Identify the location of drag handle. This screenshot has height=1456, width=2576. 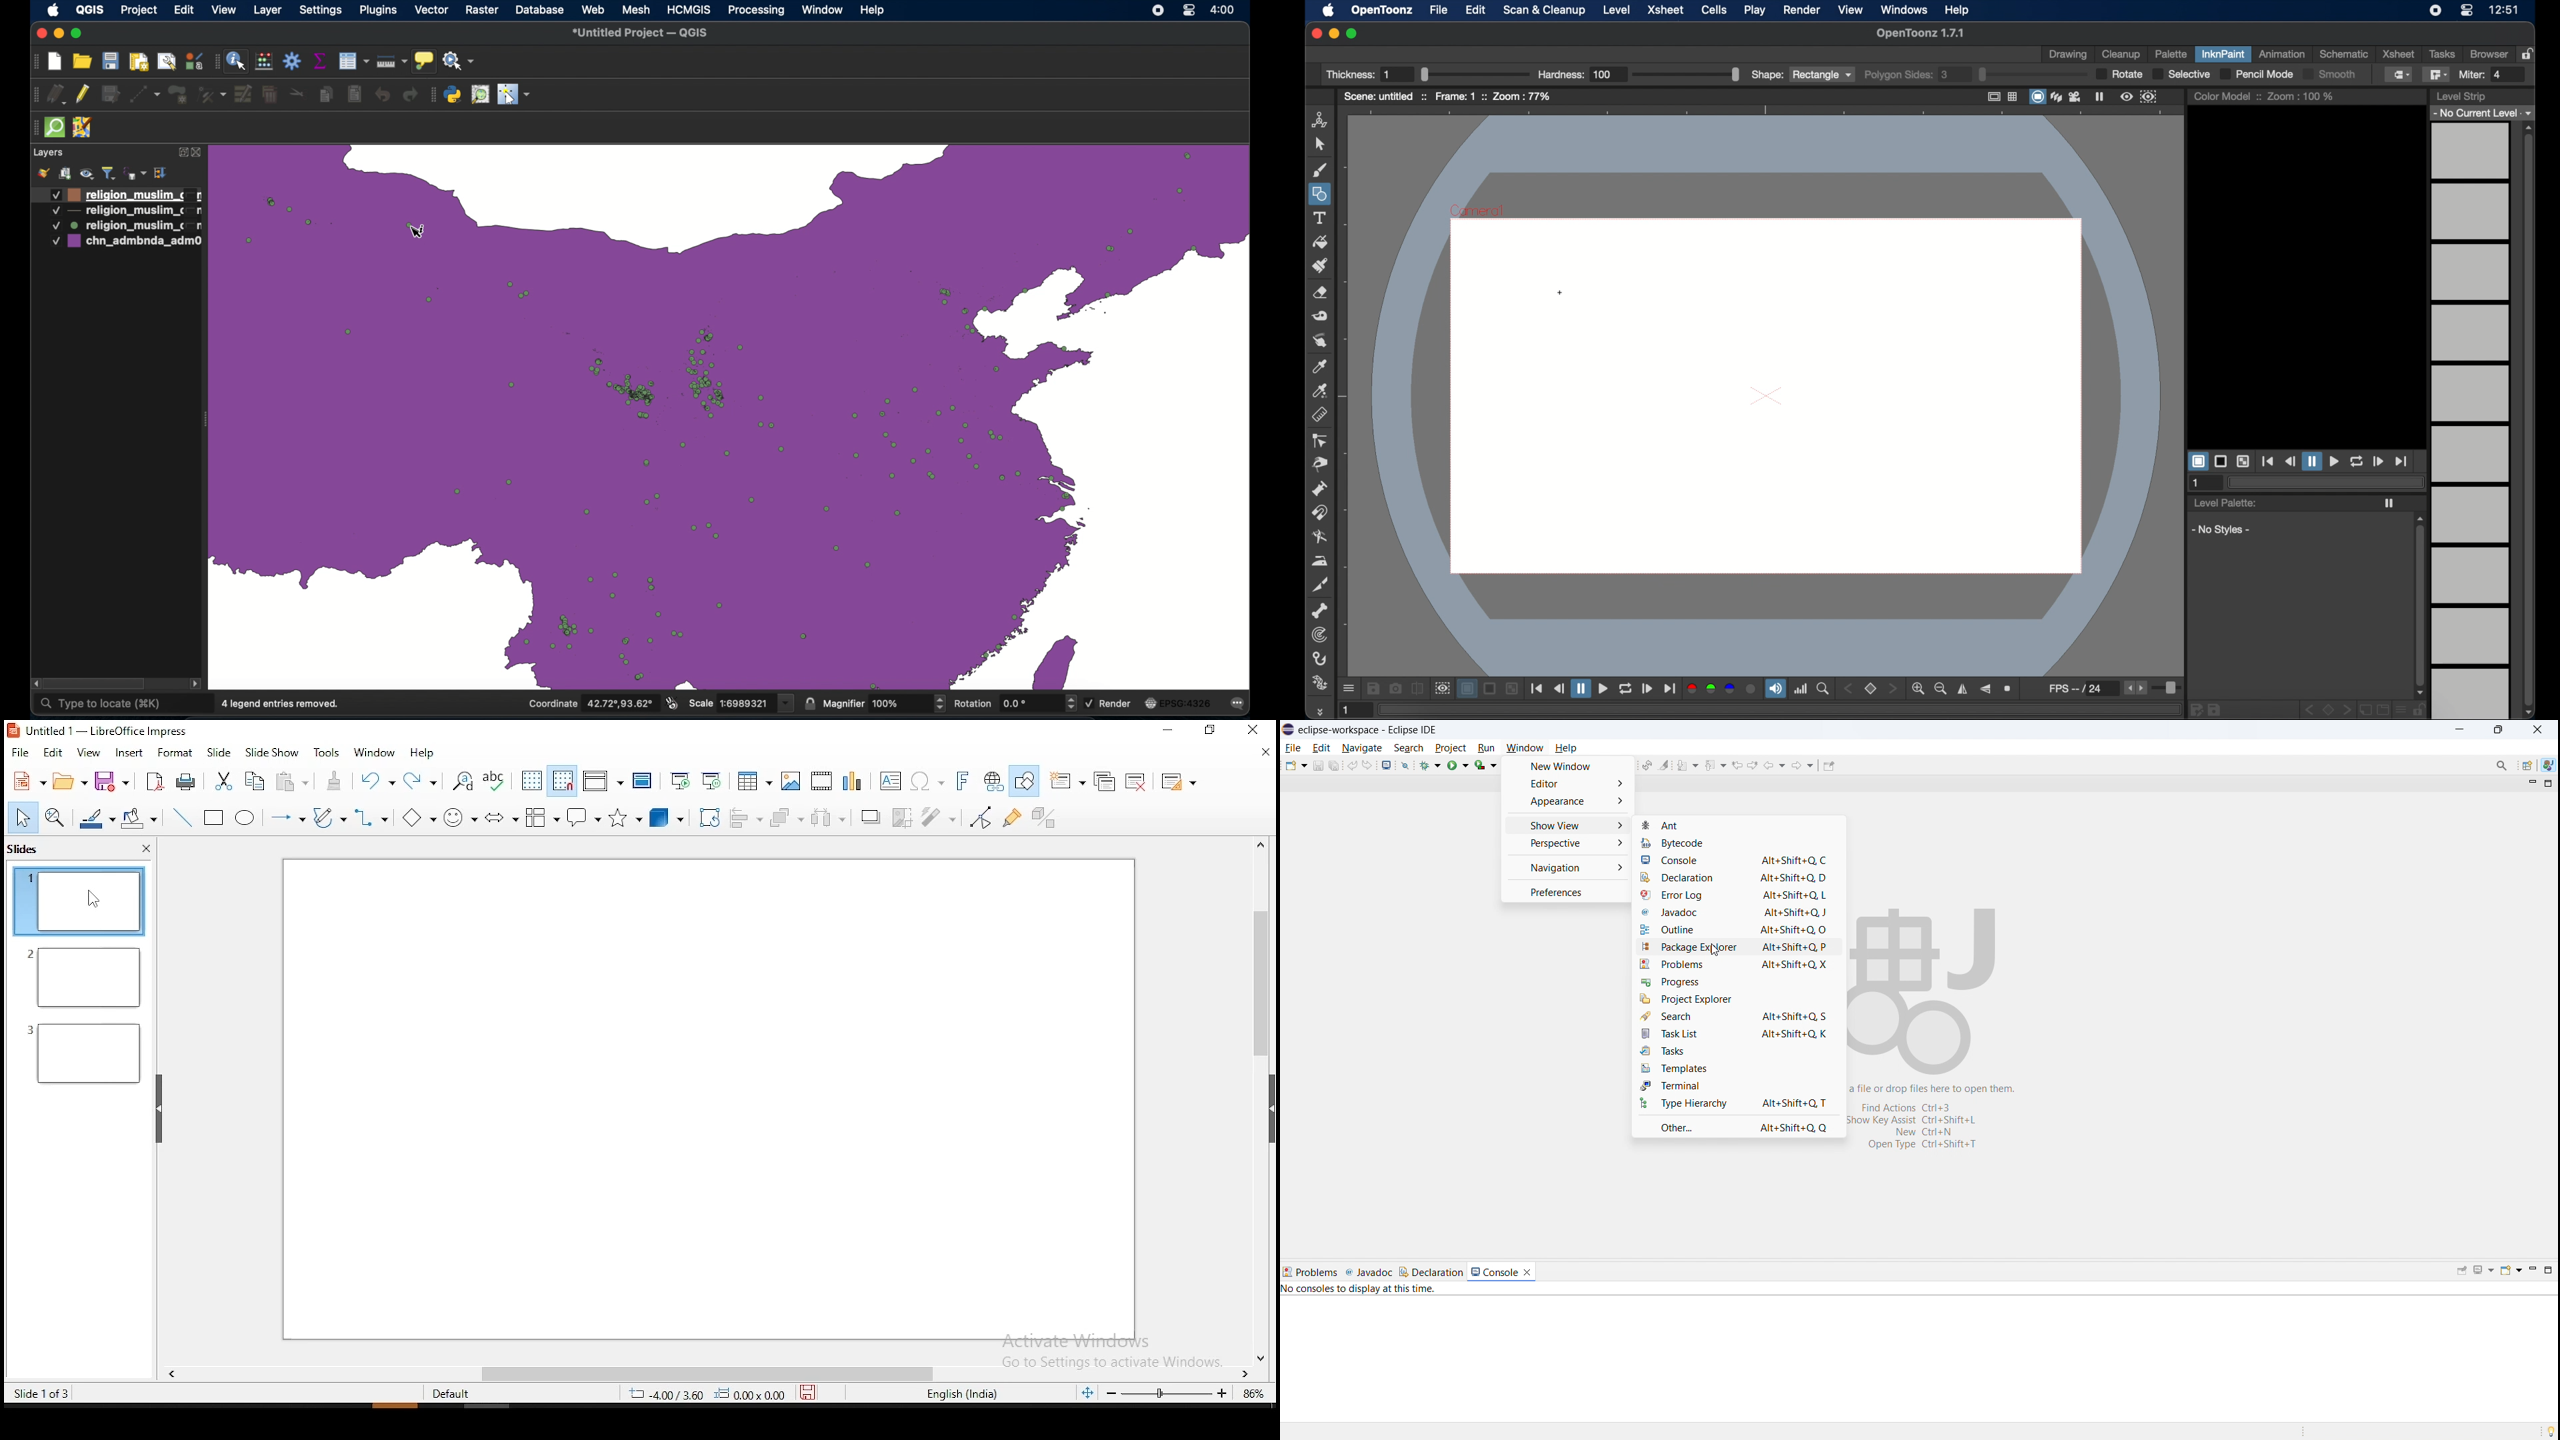
(33, 127).